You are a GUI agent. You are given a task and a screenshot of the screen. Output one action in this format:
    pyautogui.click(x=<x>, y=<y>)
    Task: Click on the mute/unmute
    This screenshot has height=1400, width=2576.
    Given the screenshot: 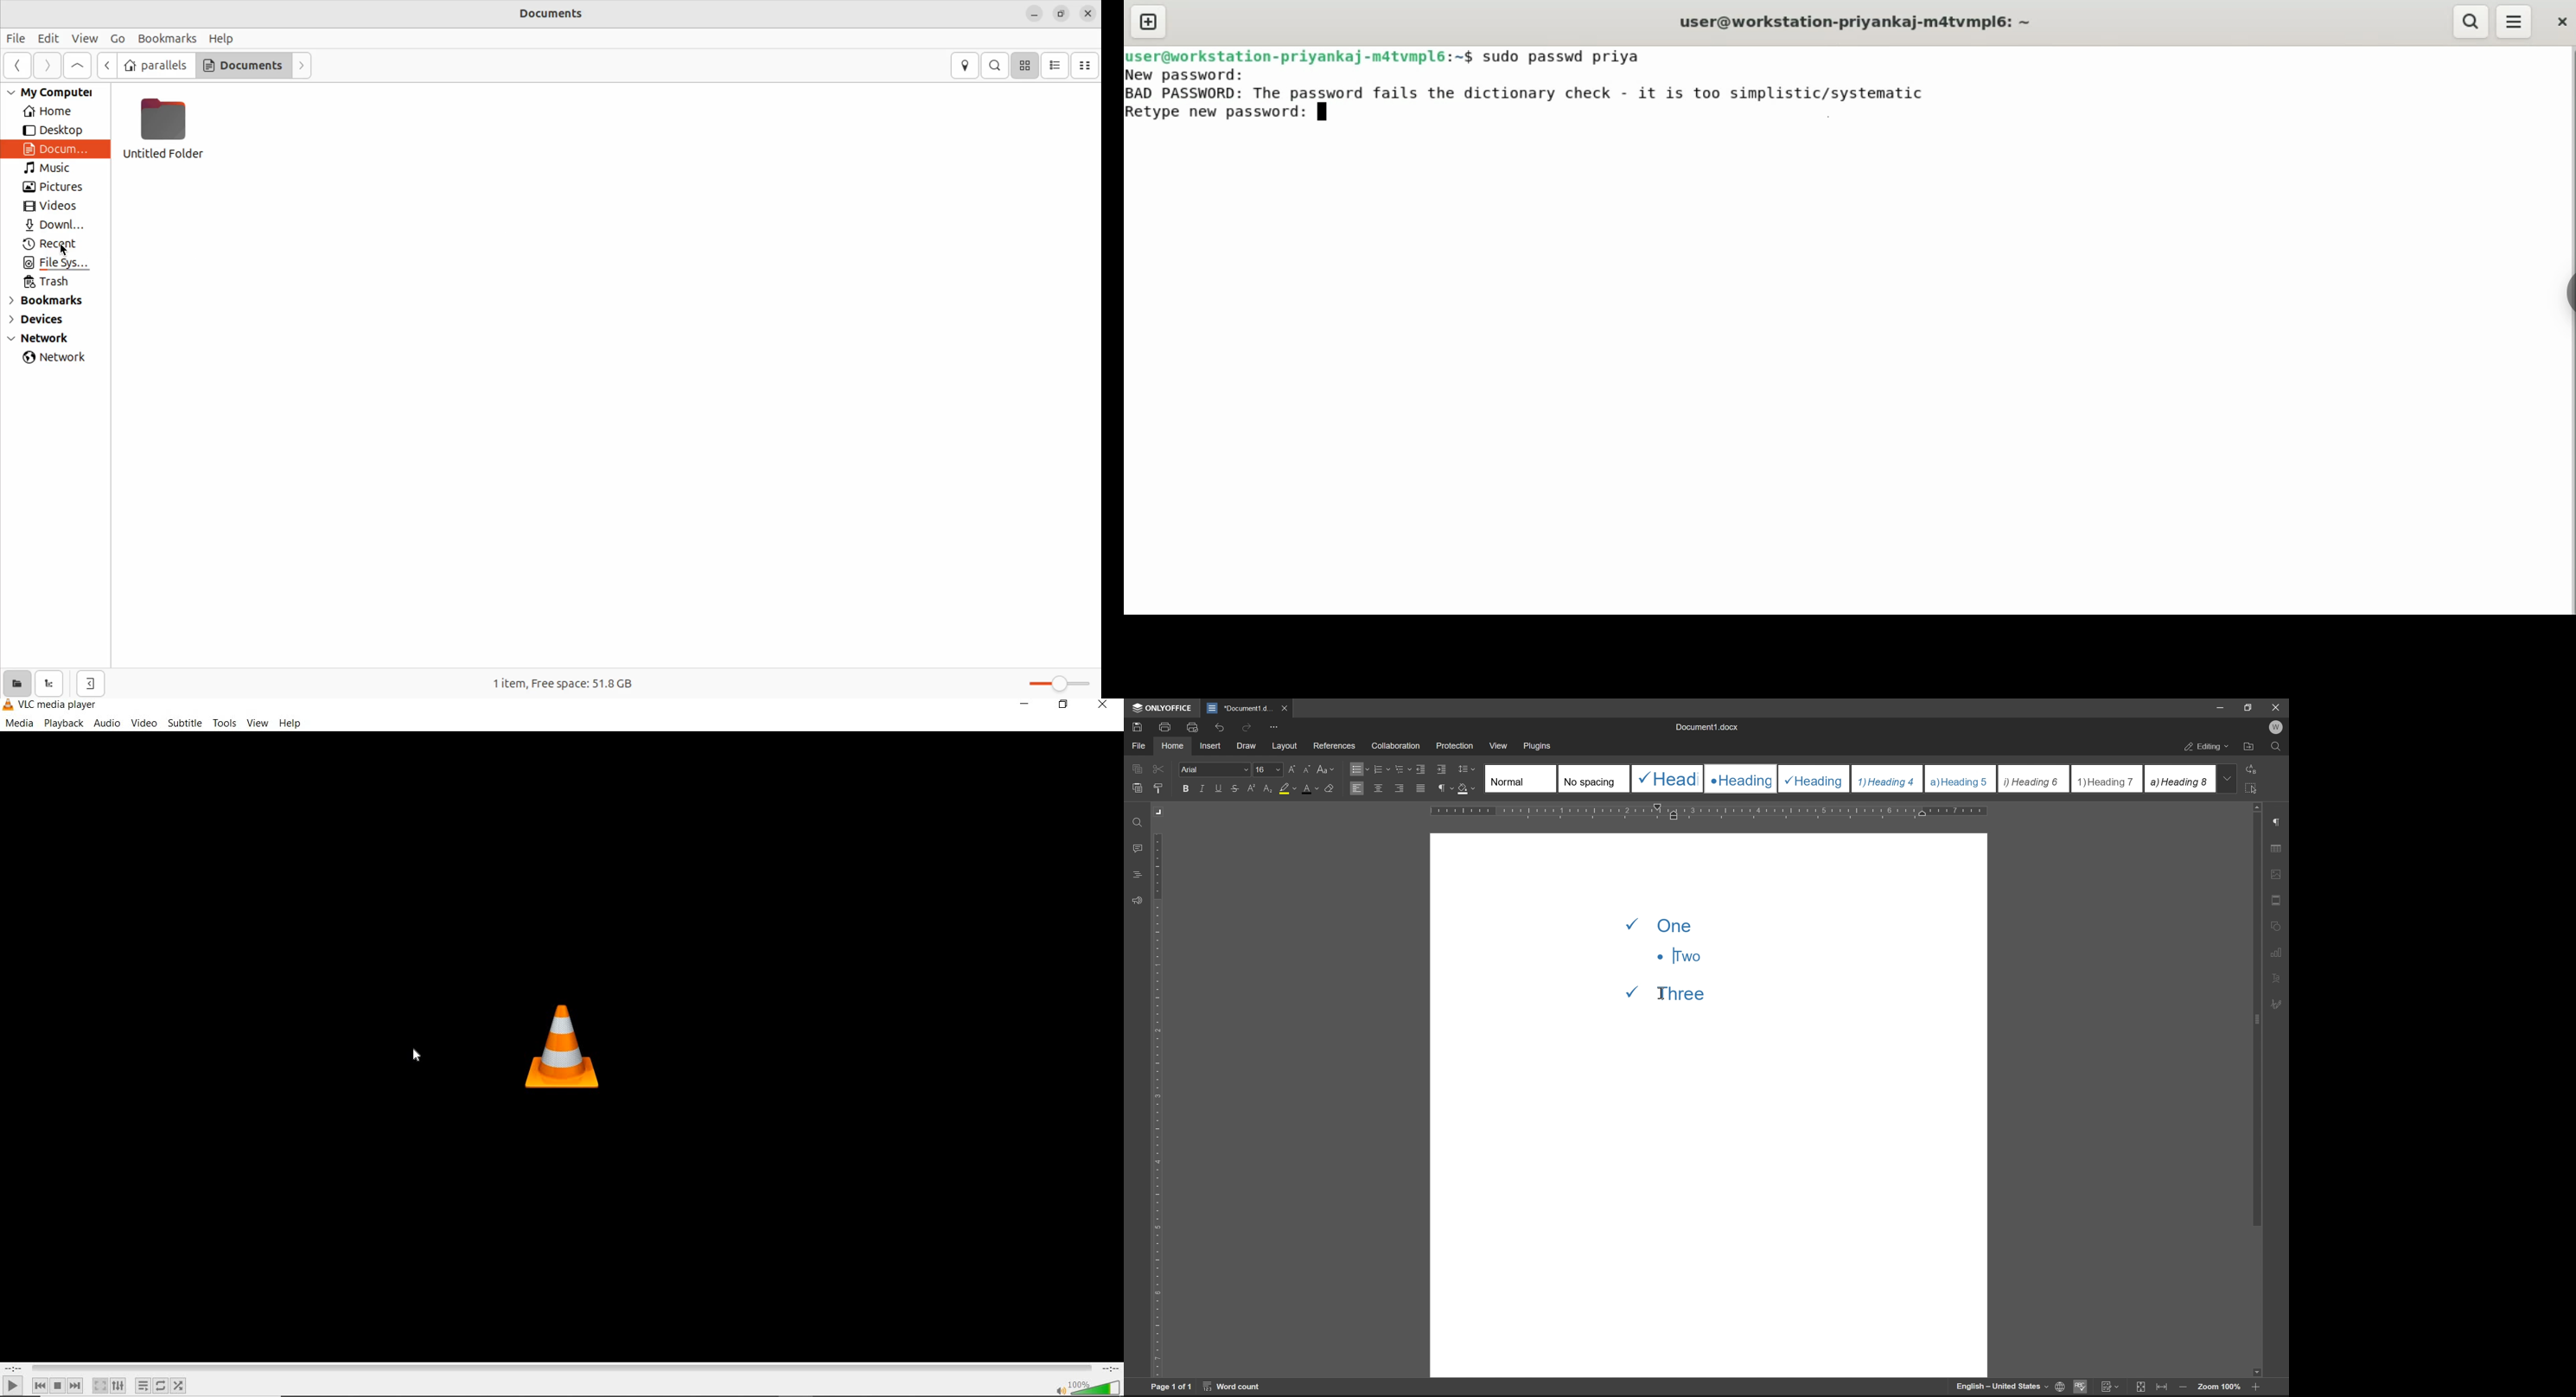 What is the action you would take?
    pyautogui.click(x=1060, y=1390)
    